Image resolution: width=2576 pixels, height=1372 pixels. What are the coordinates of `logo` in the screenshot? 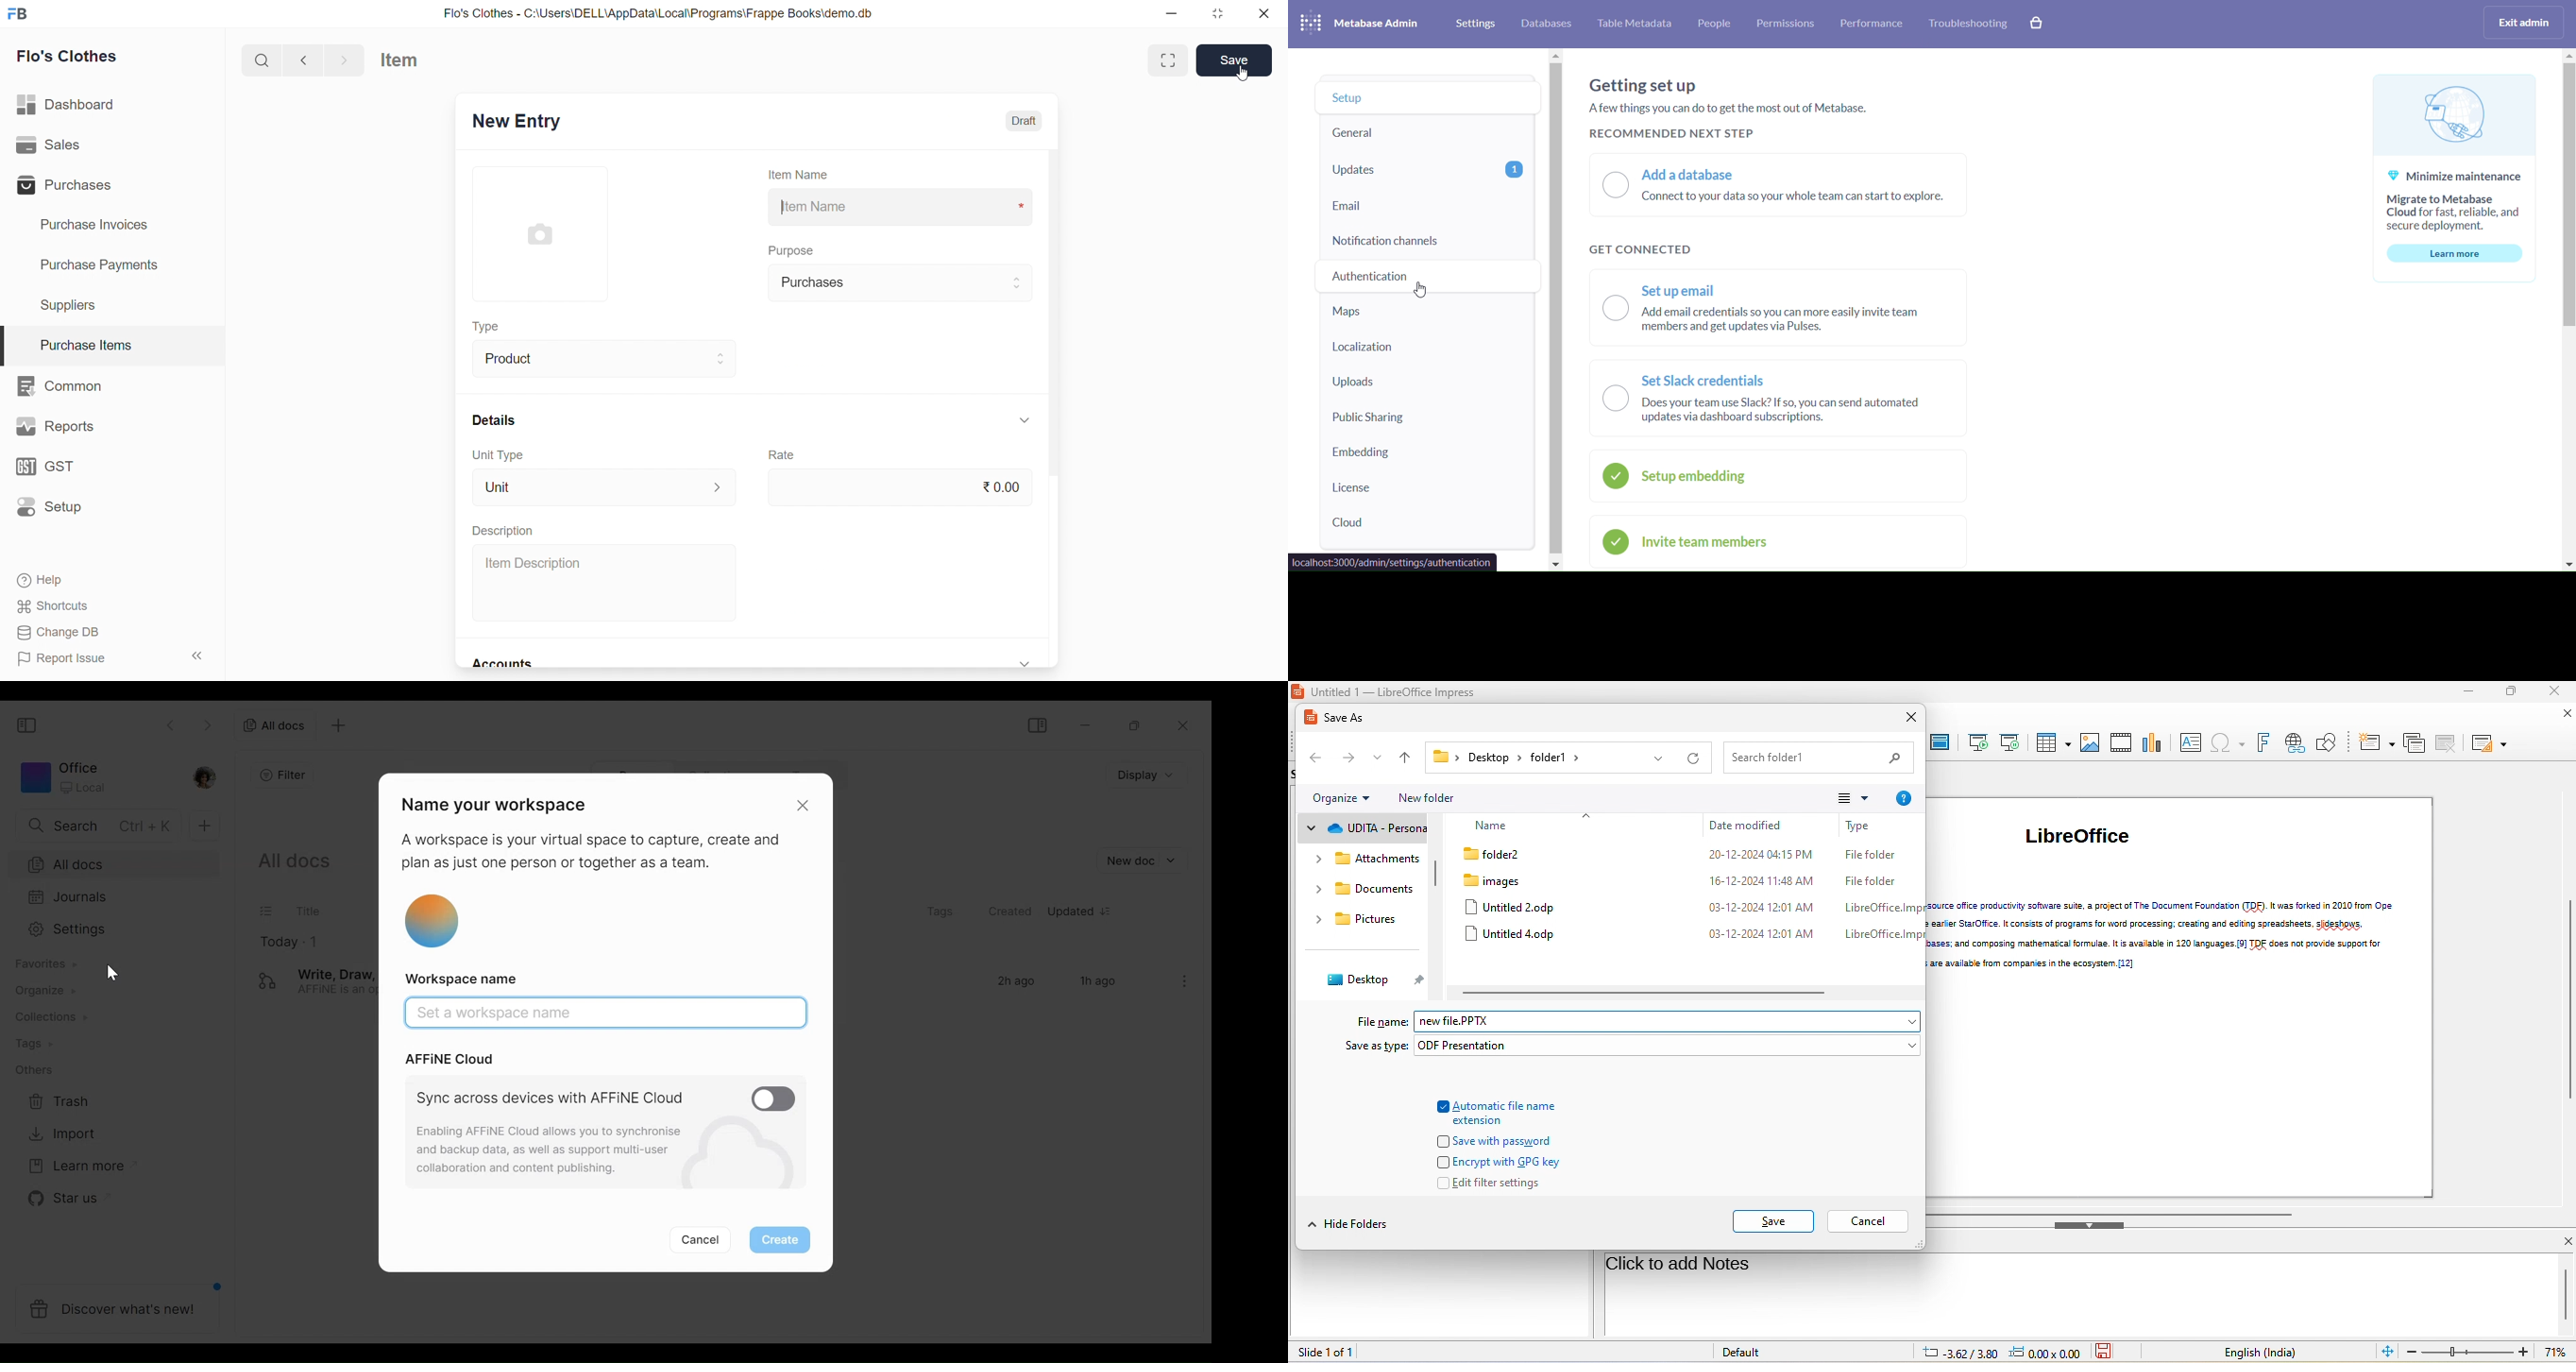 It's located at (17, 14).